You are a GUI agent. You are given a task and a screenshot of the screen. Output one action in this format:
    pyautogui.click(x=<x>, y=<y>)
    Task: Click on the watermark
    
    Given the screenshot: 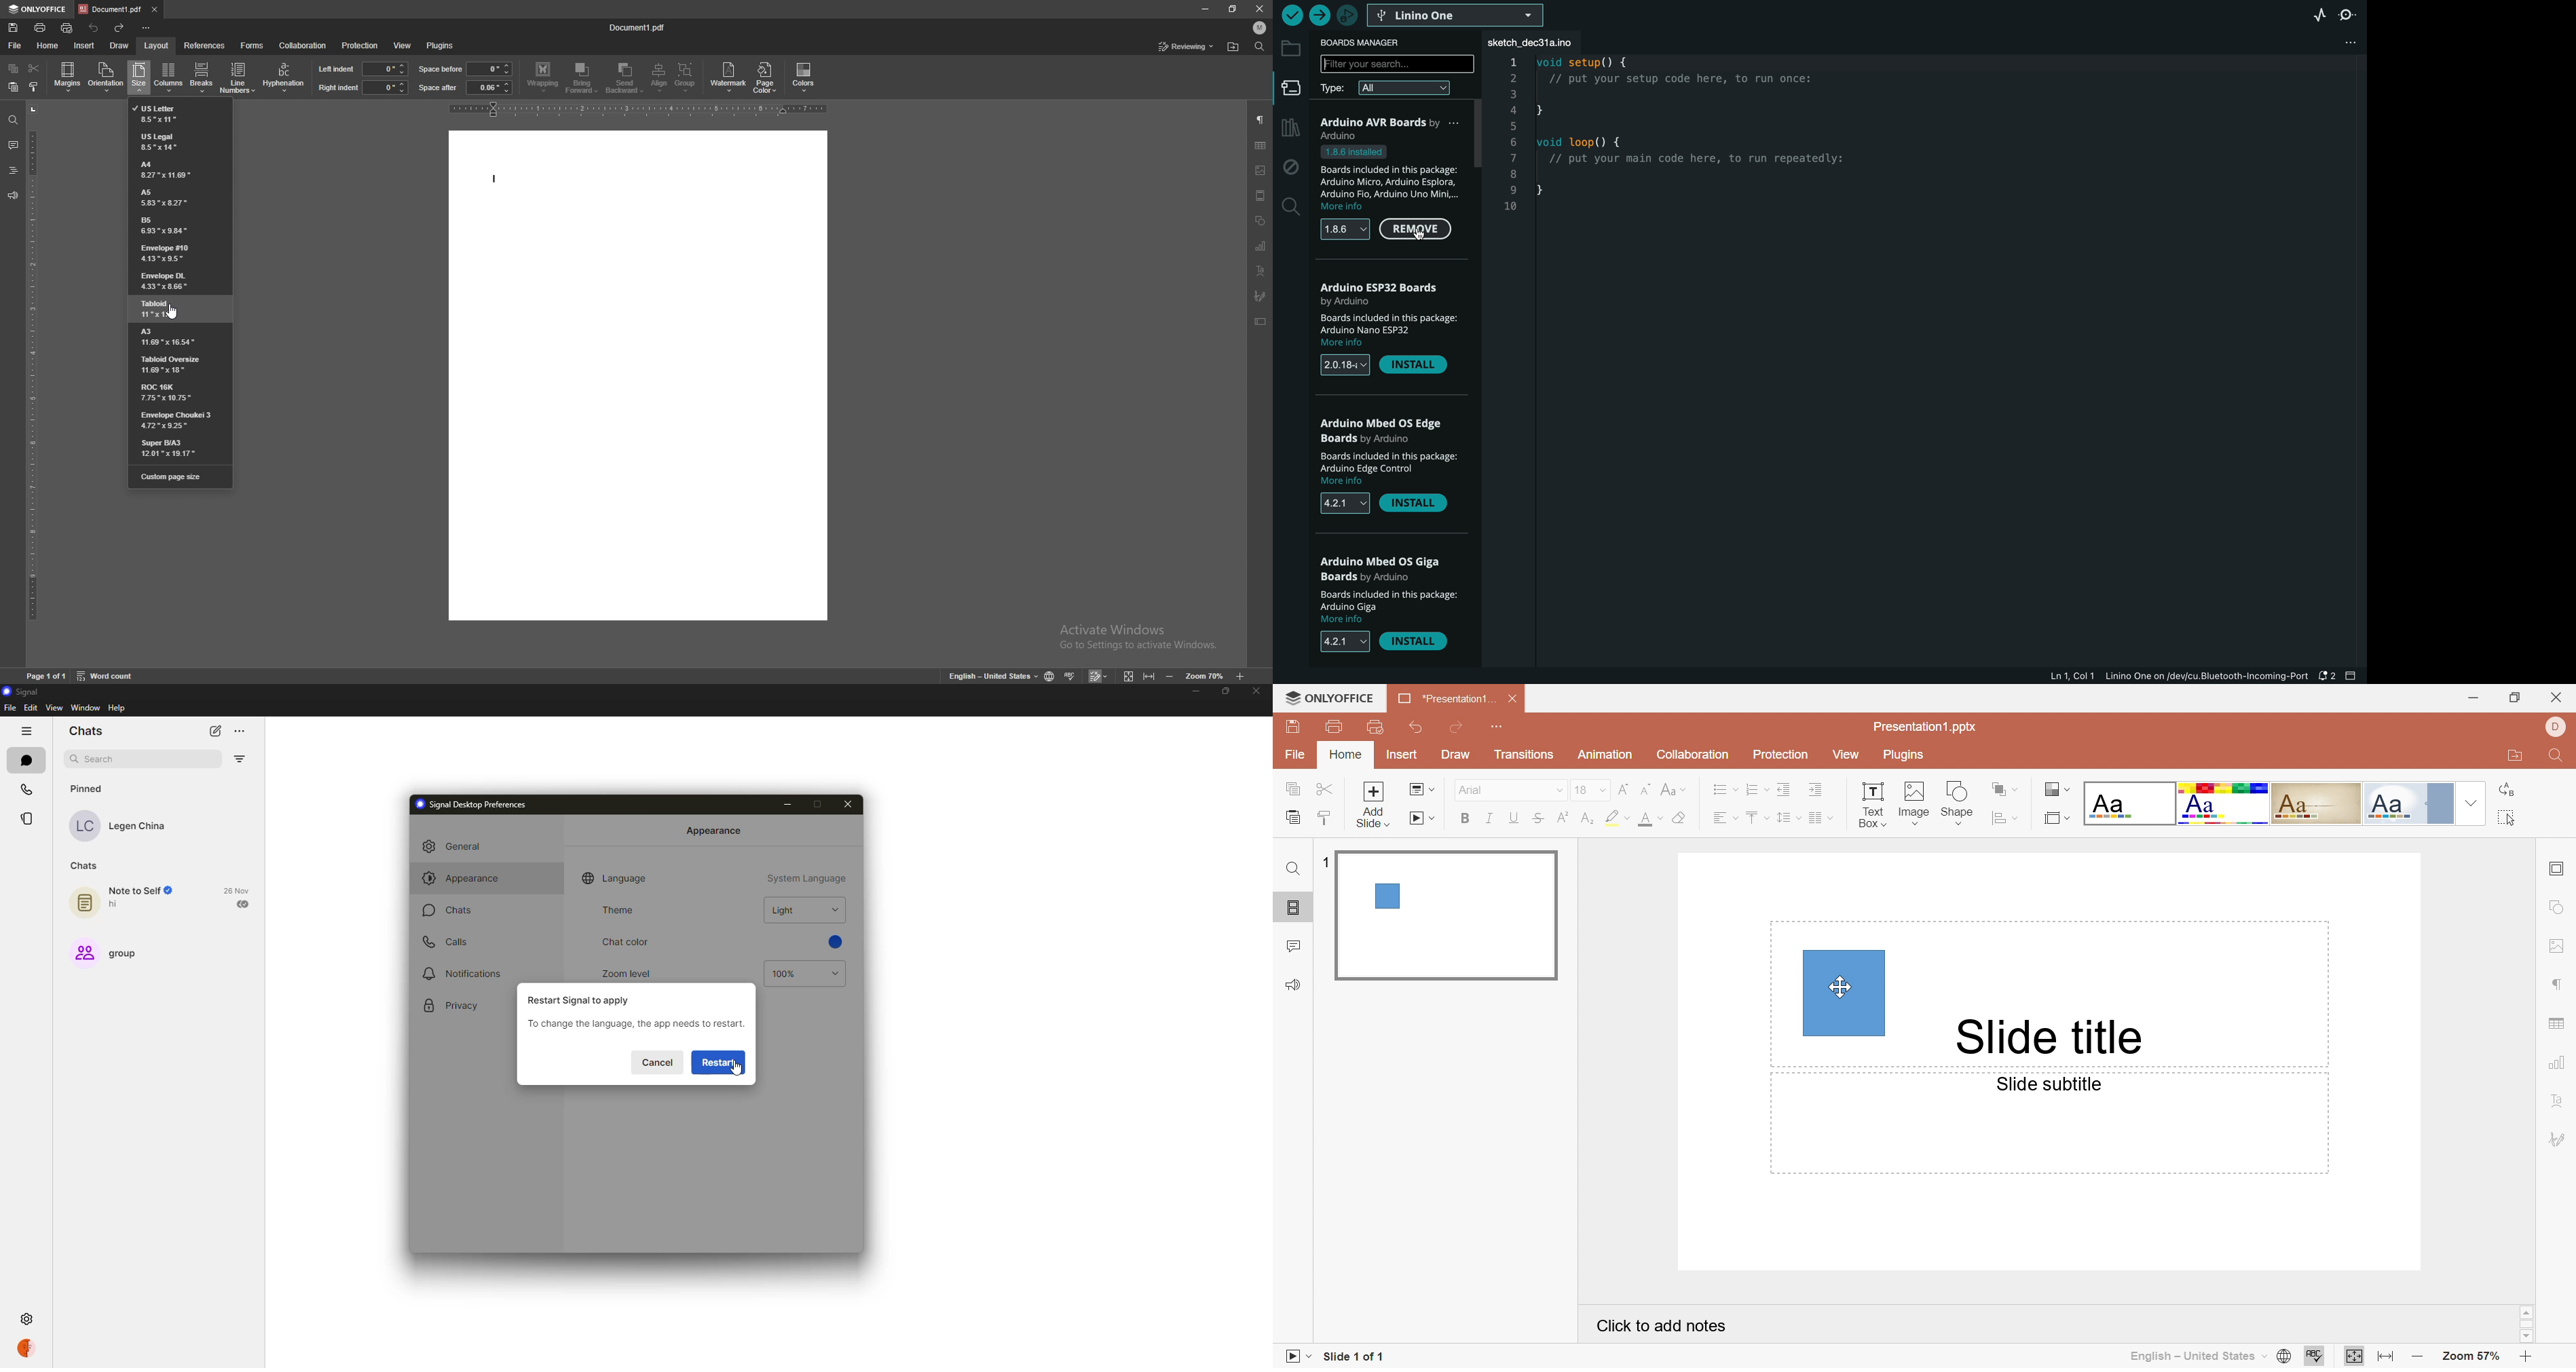 What is the action you would take?
    pyautogui.click(x=730, y=76)
    